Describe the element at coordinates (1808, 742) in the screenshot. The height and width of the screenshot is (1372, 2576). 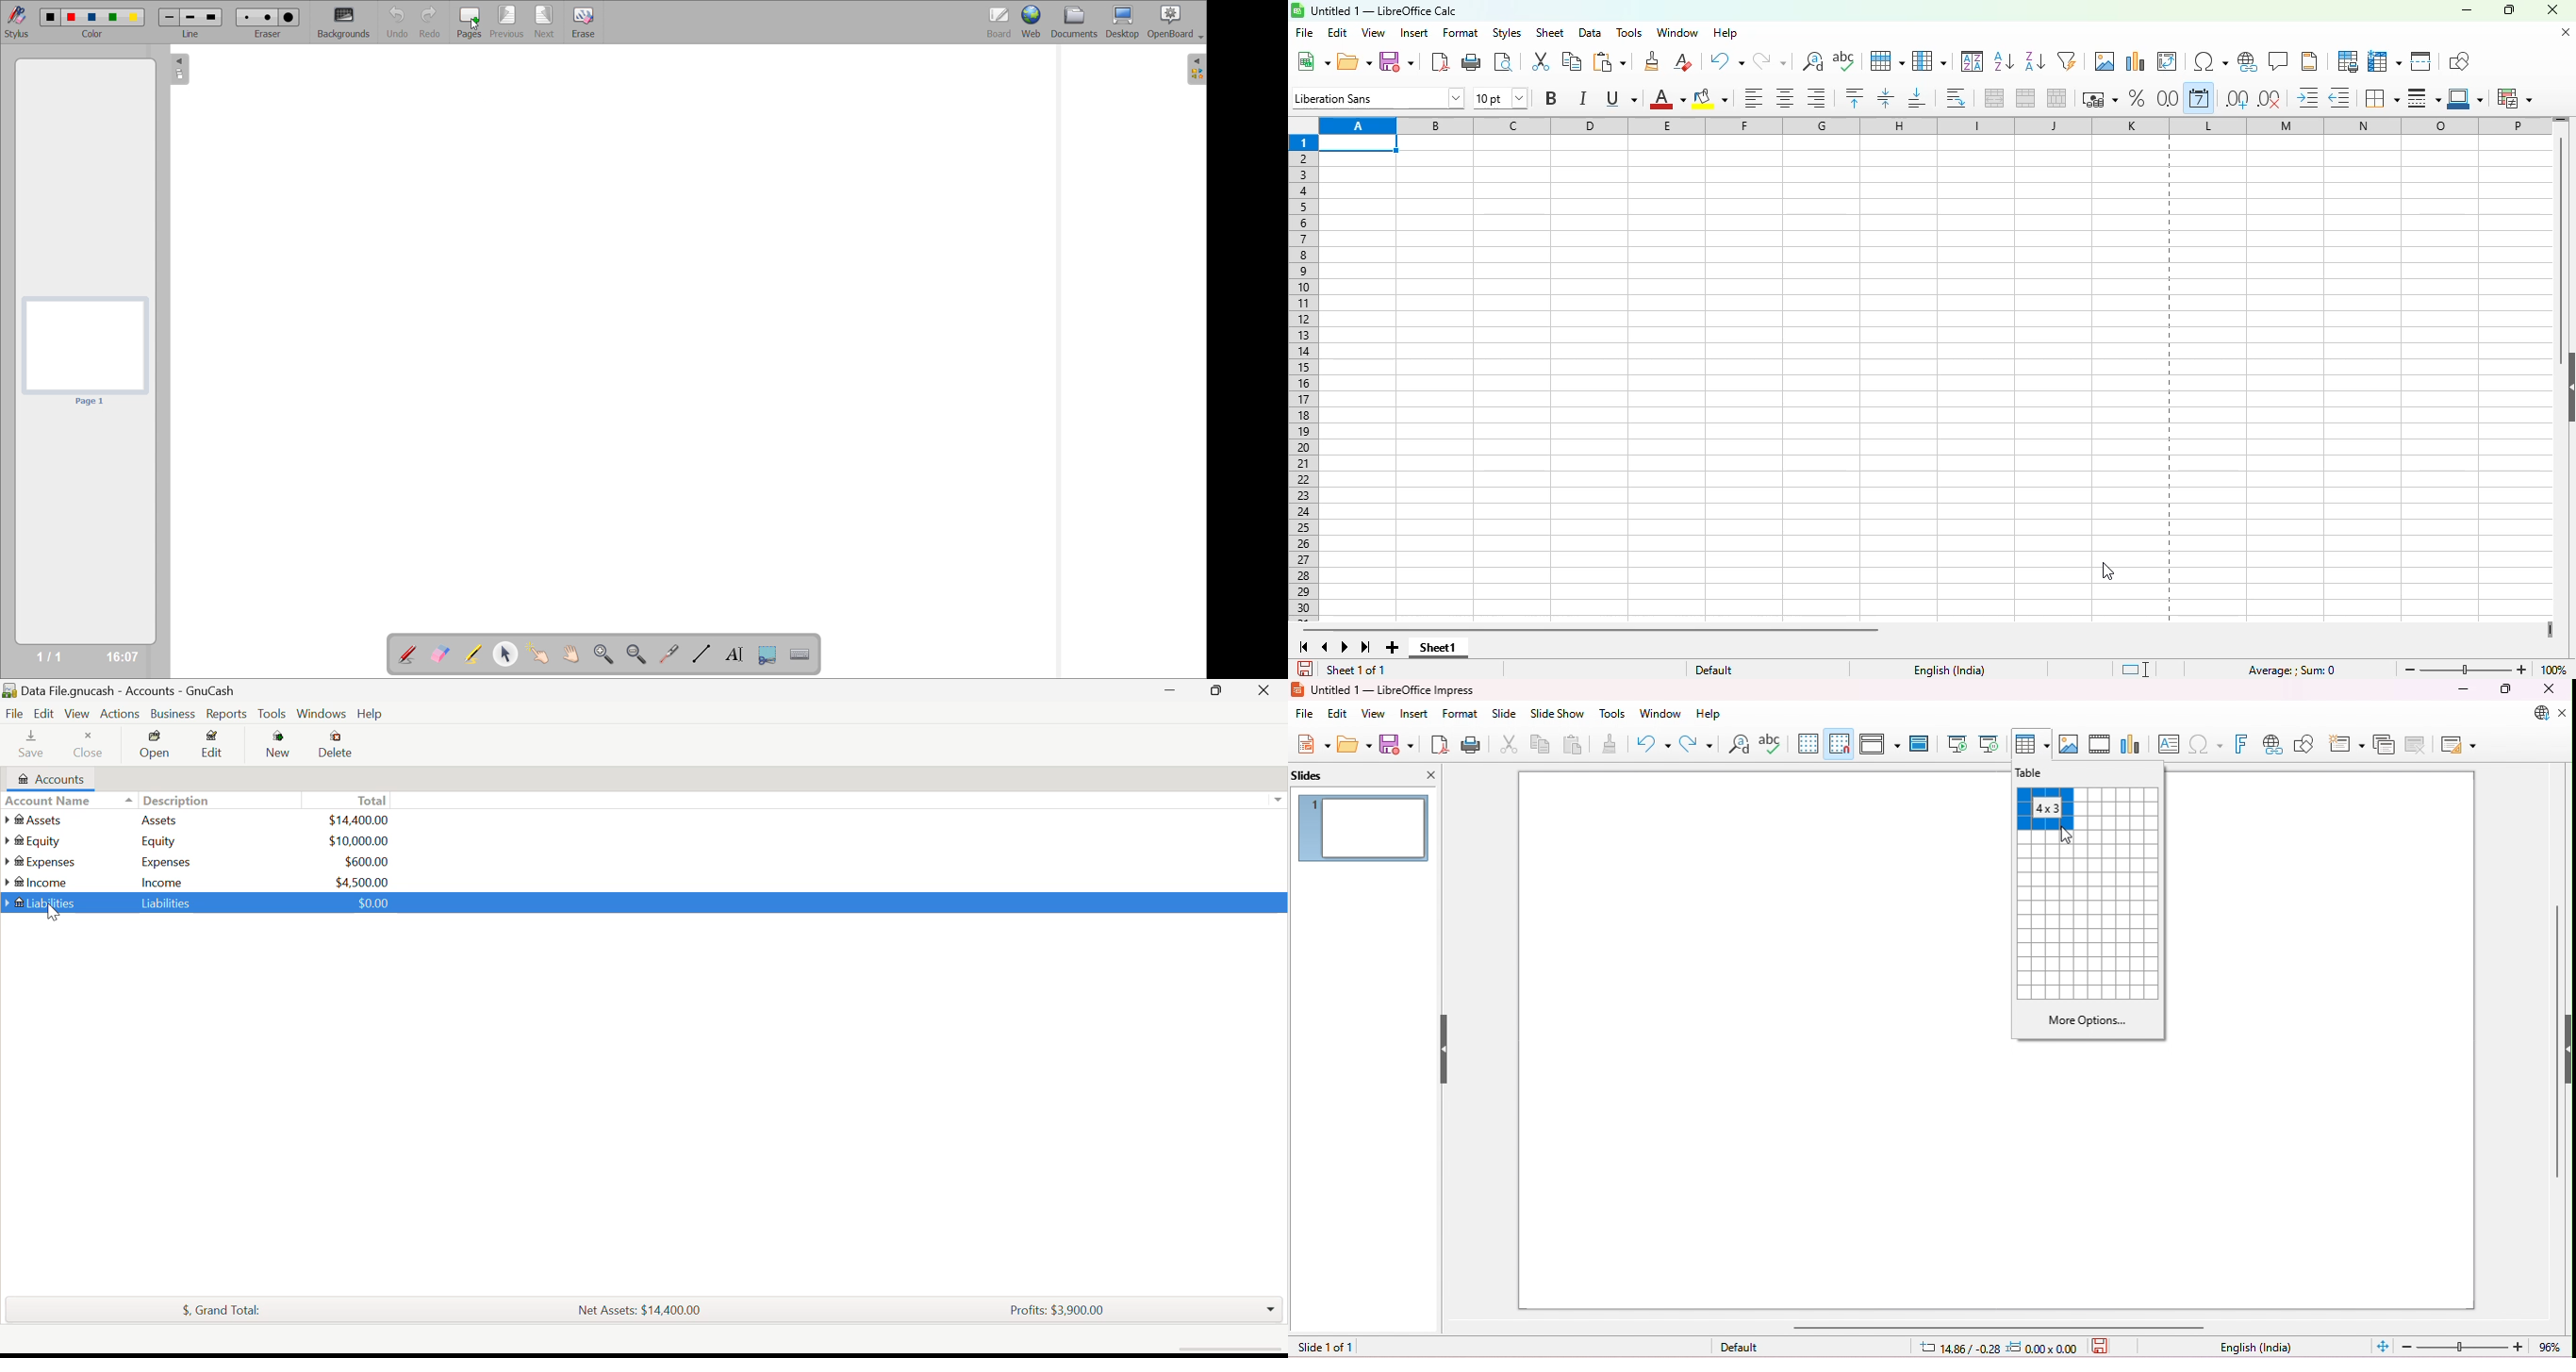
I see `grid` at that location.